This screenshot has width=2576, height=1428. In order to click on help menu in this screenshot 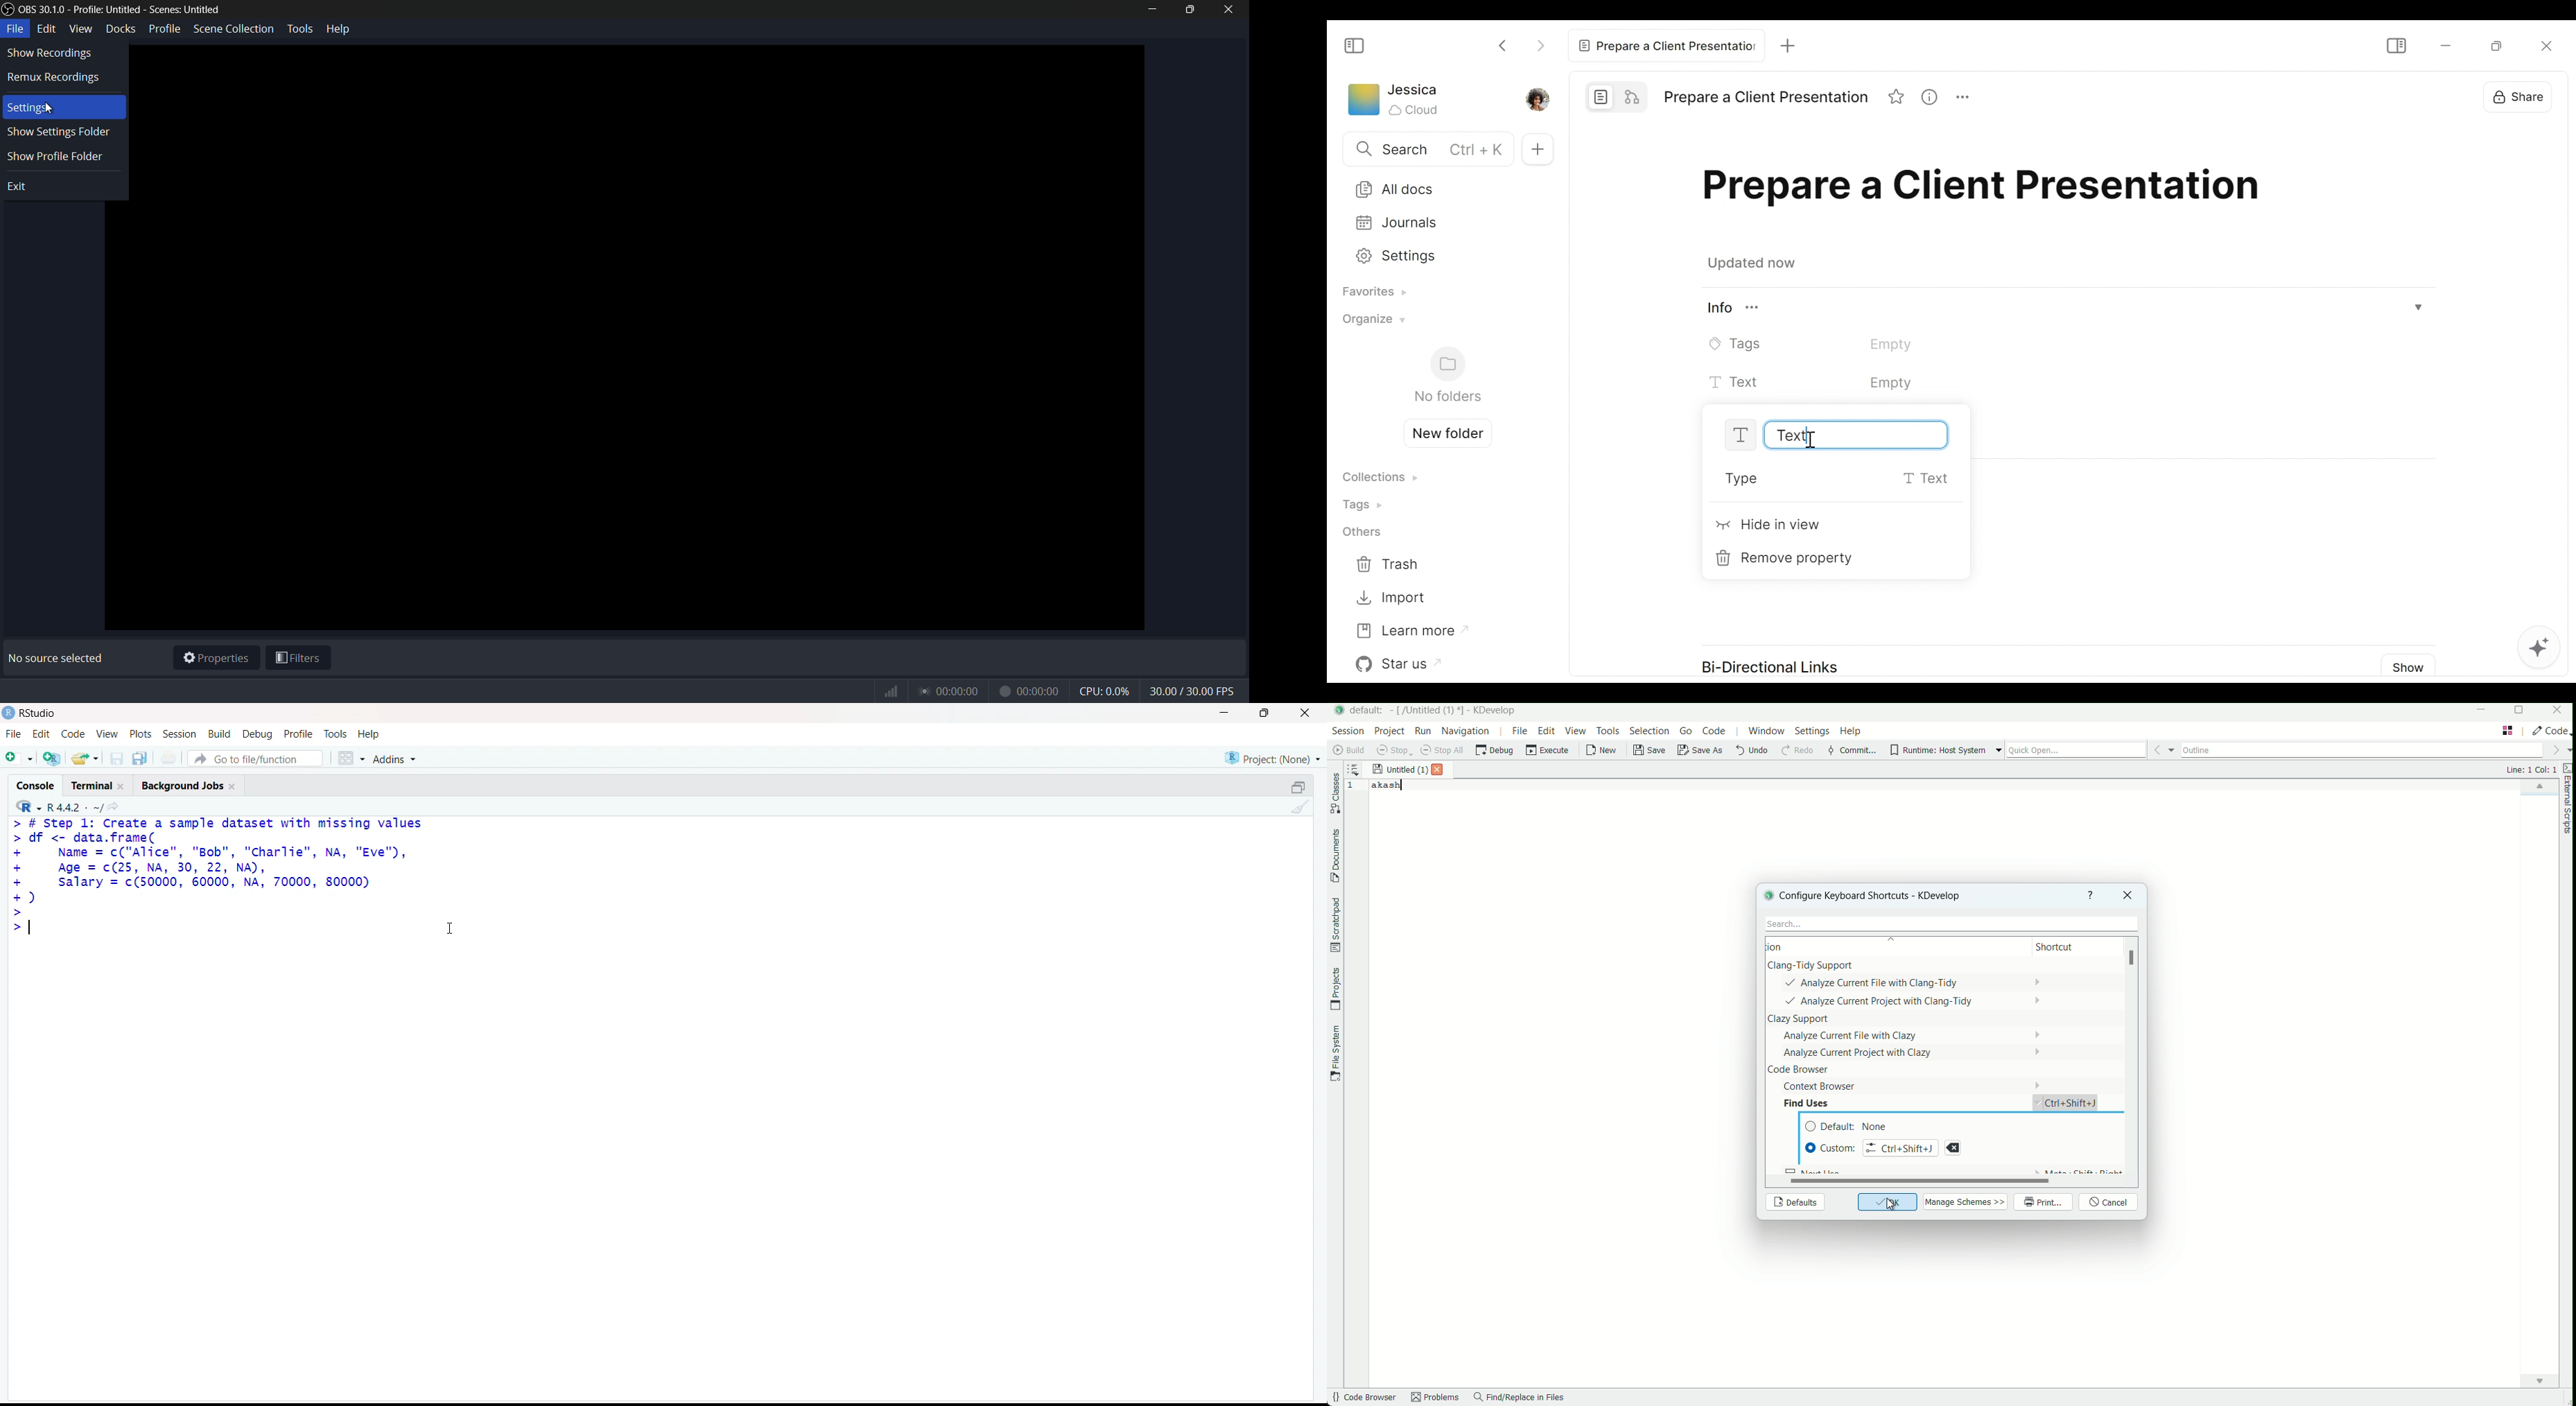, I will do `click(340, 28)`.